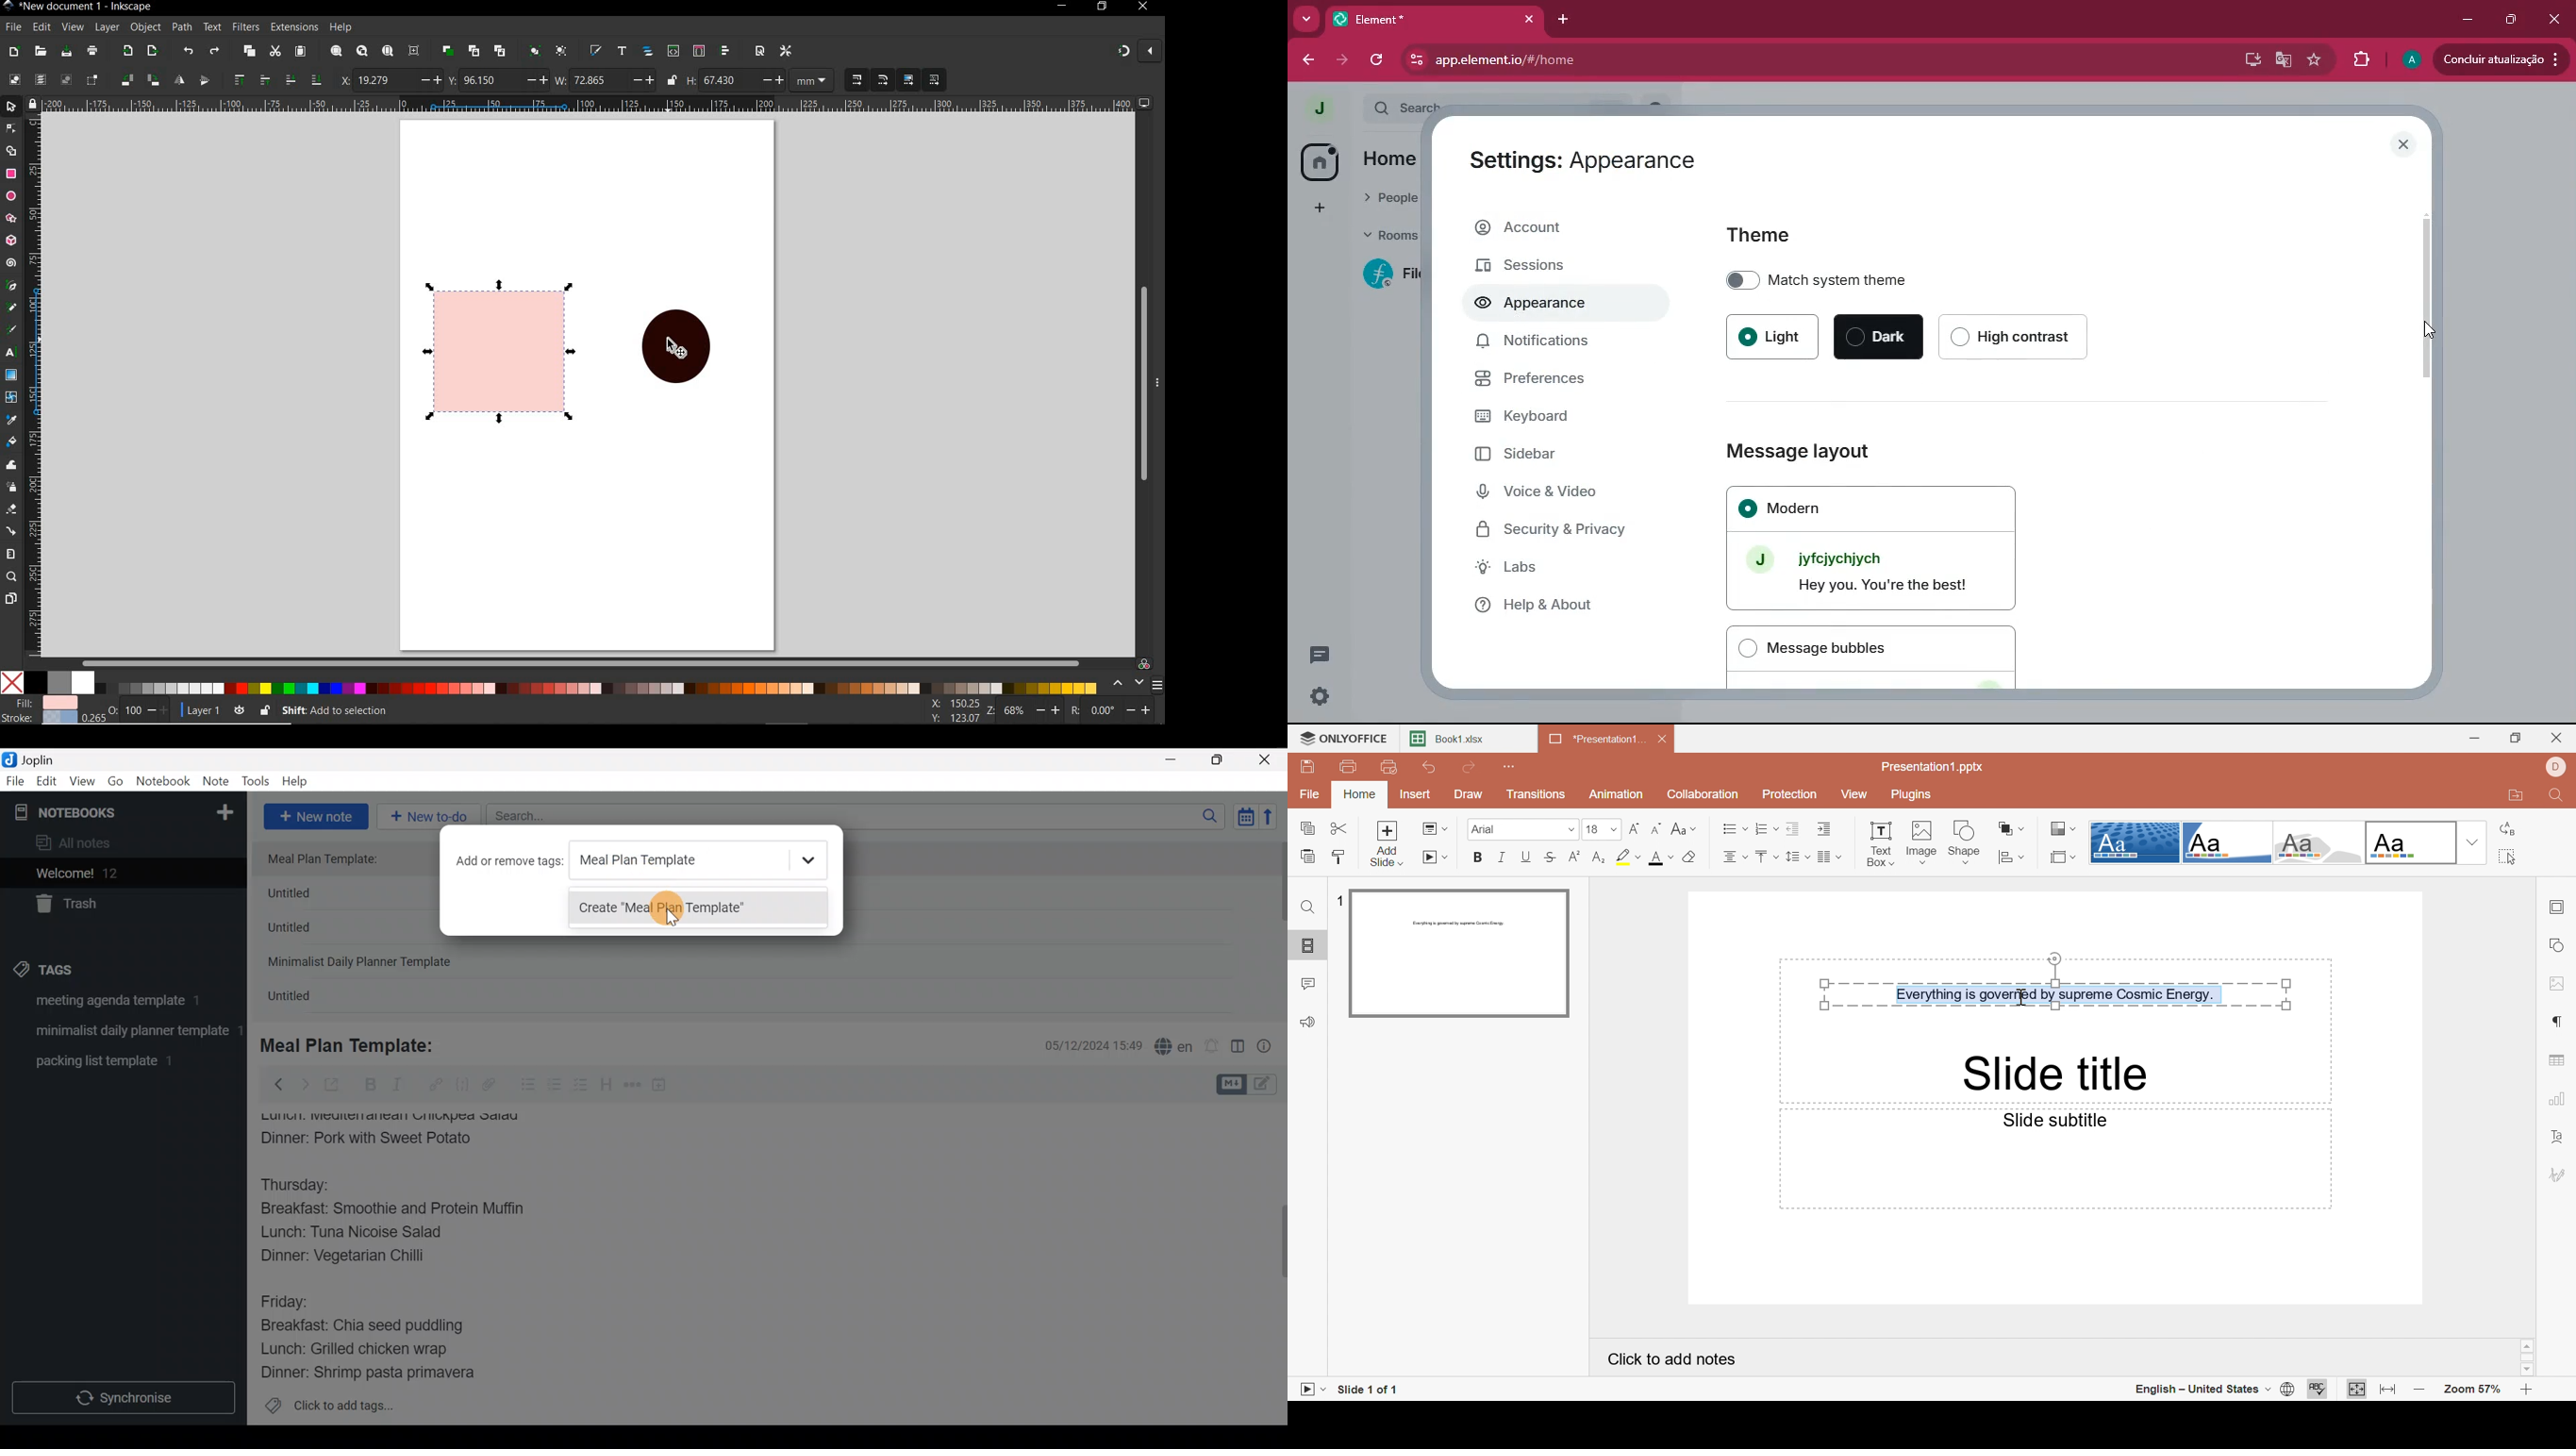  I want to click on ONLYOFFICE, so click(1346, 739).